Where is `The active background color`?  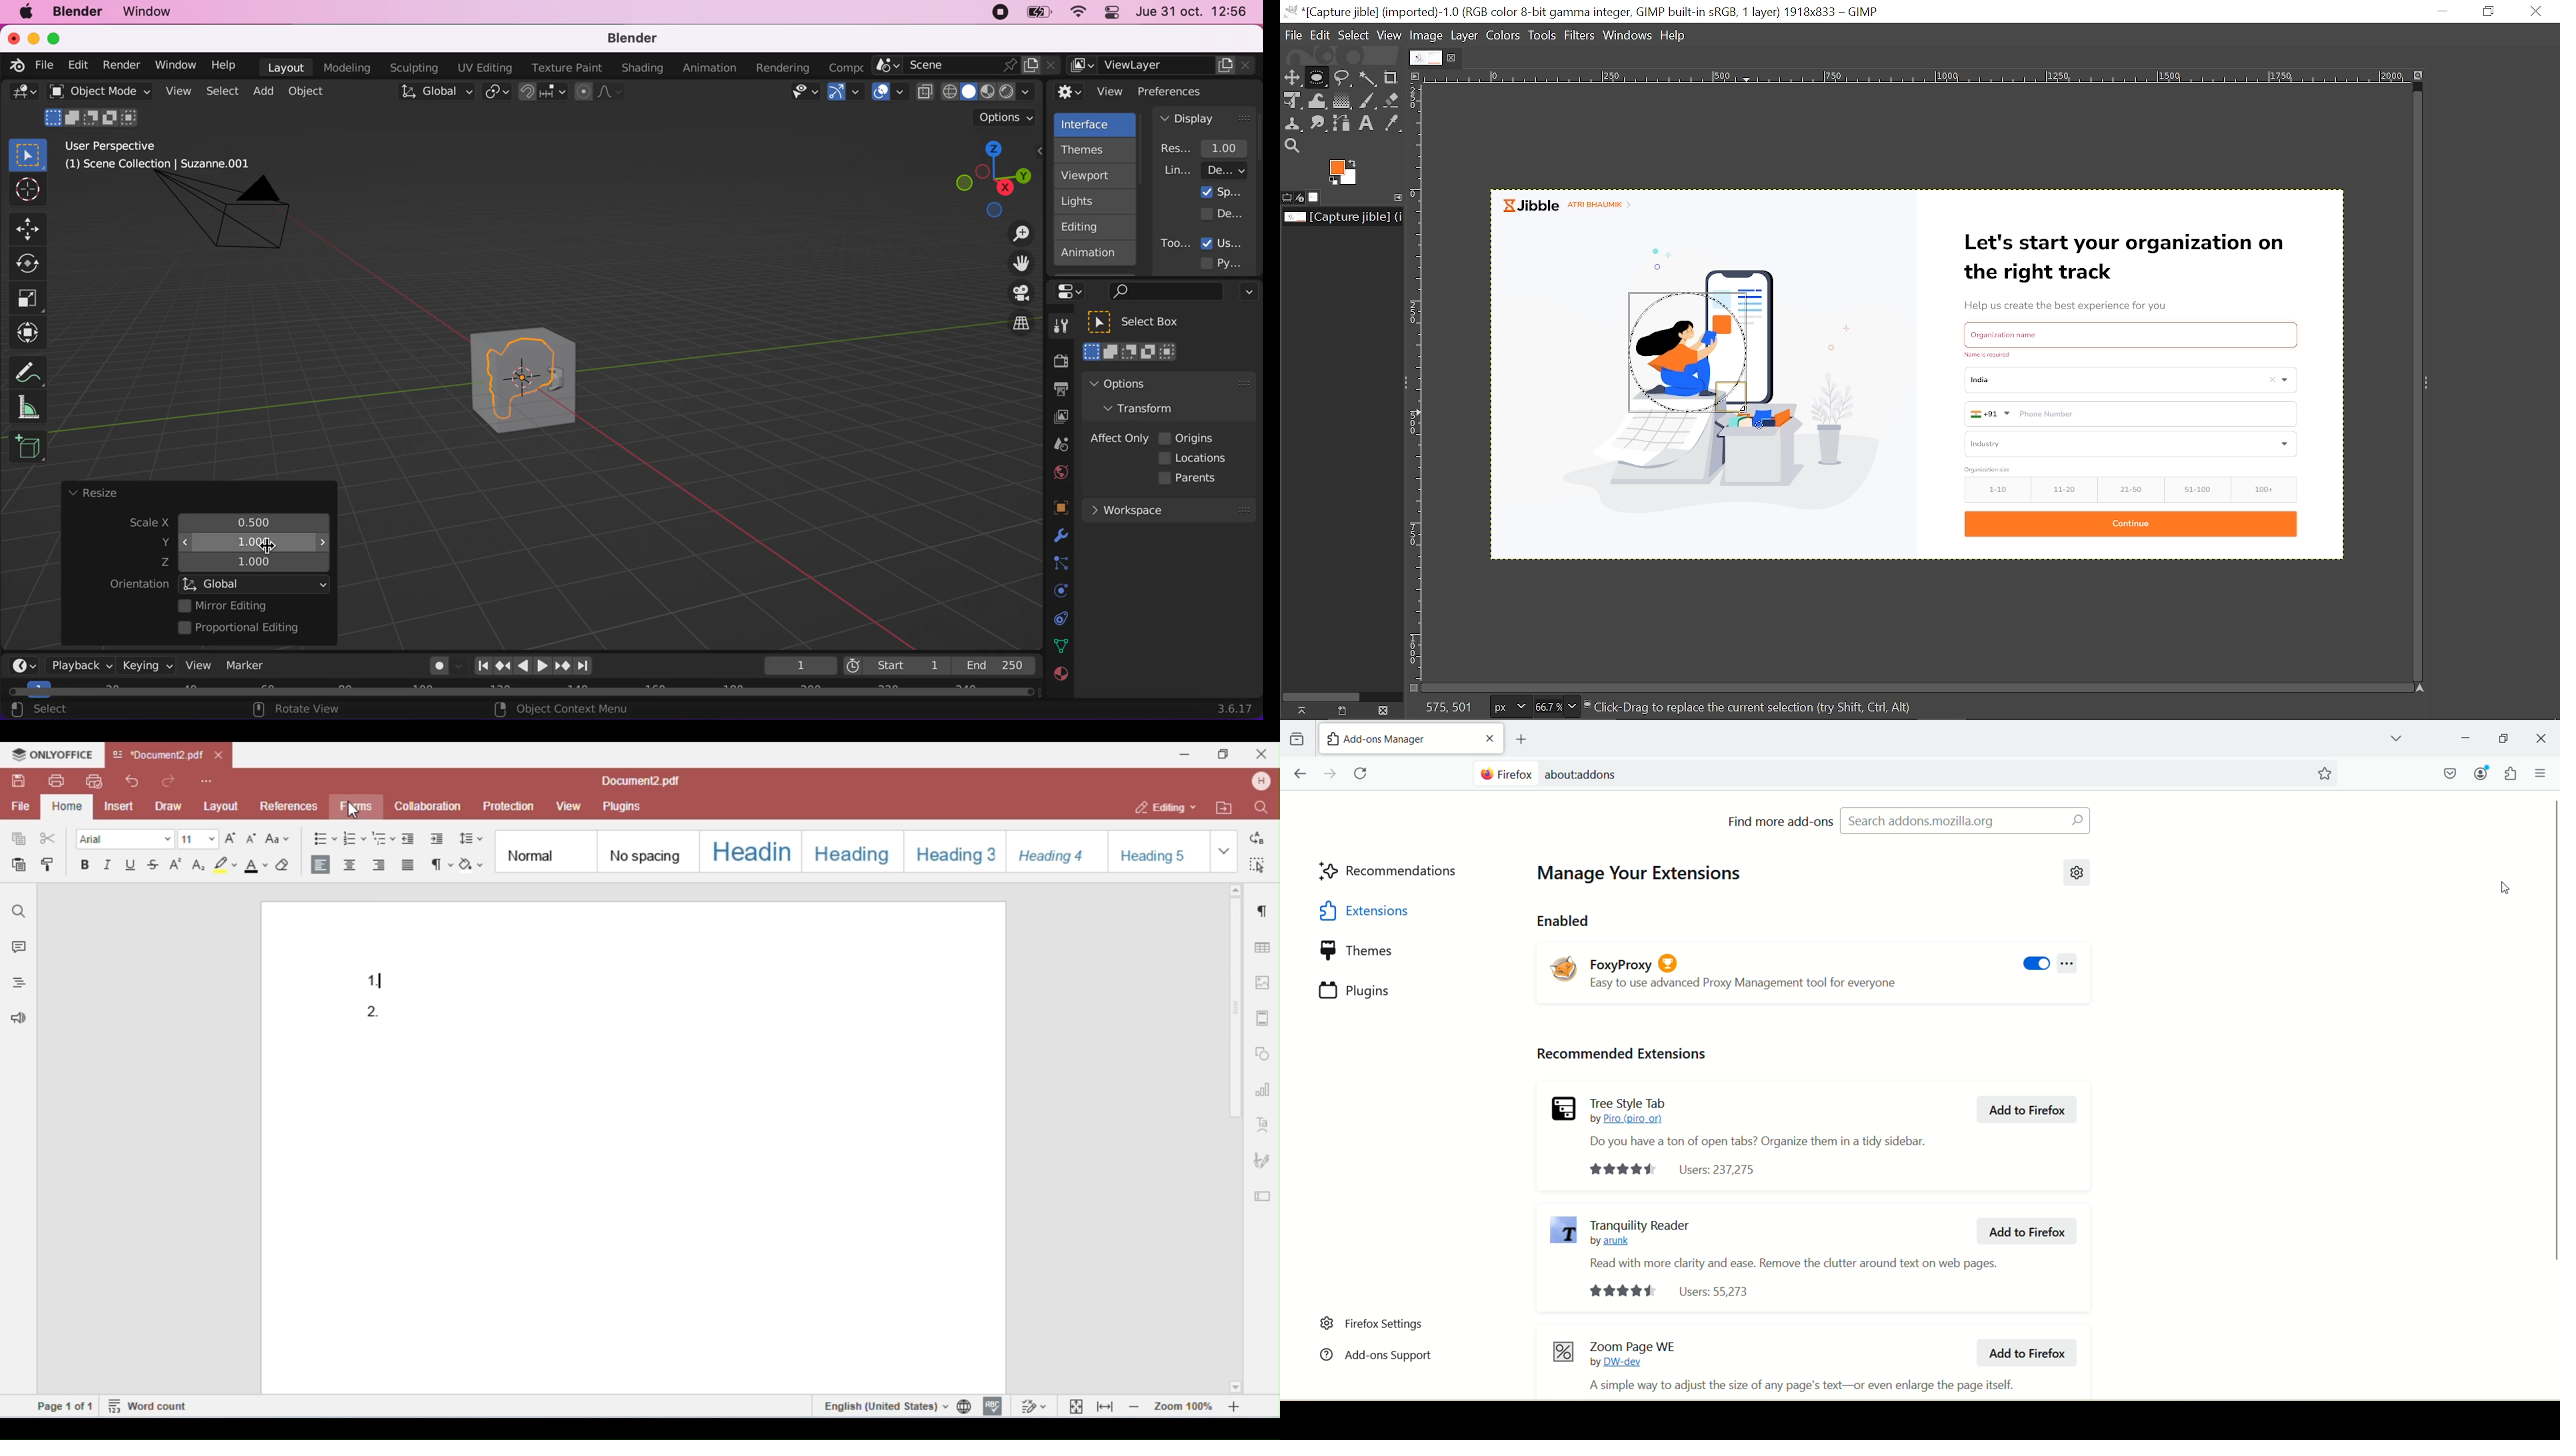
The active background color is located at coordinates (1349, 173).